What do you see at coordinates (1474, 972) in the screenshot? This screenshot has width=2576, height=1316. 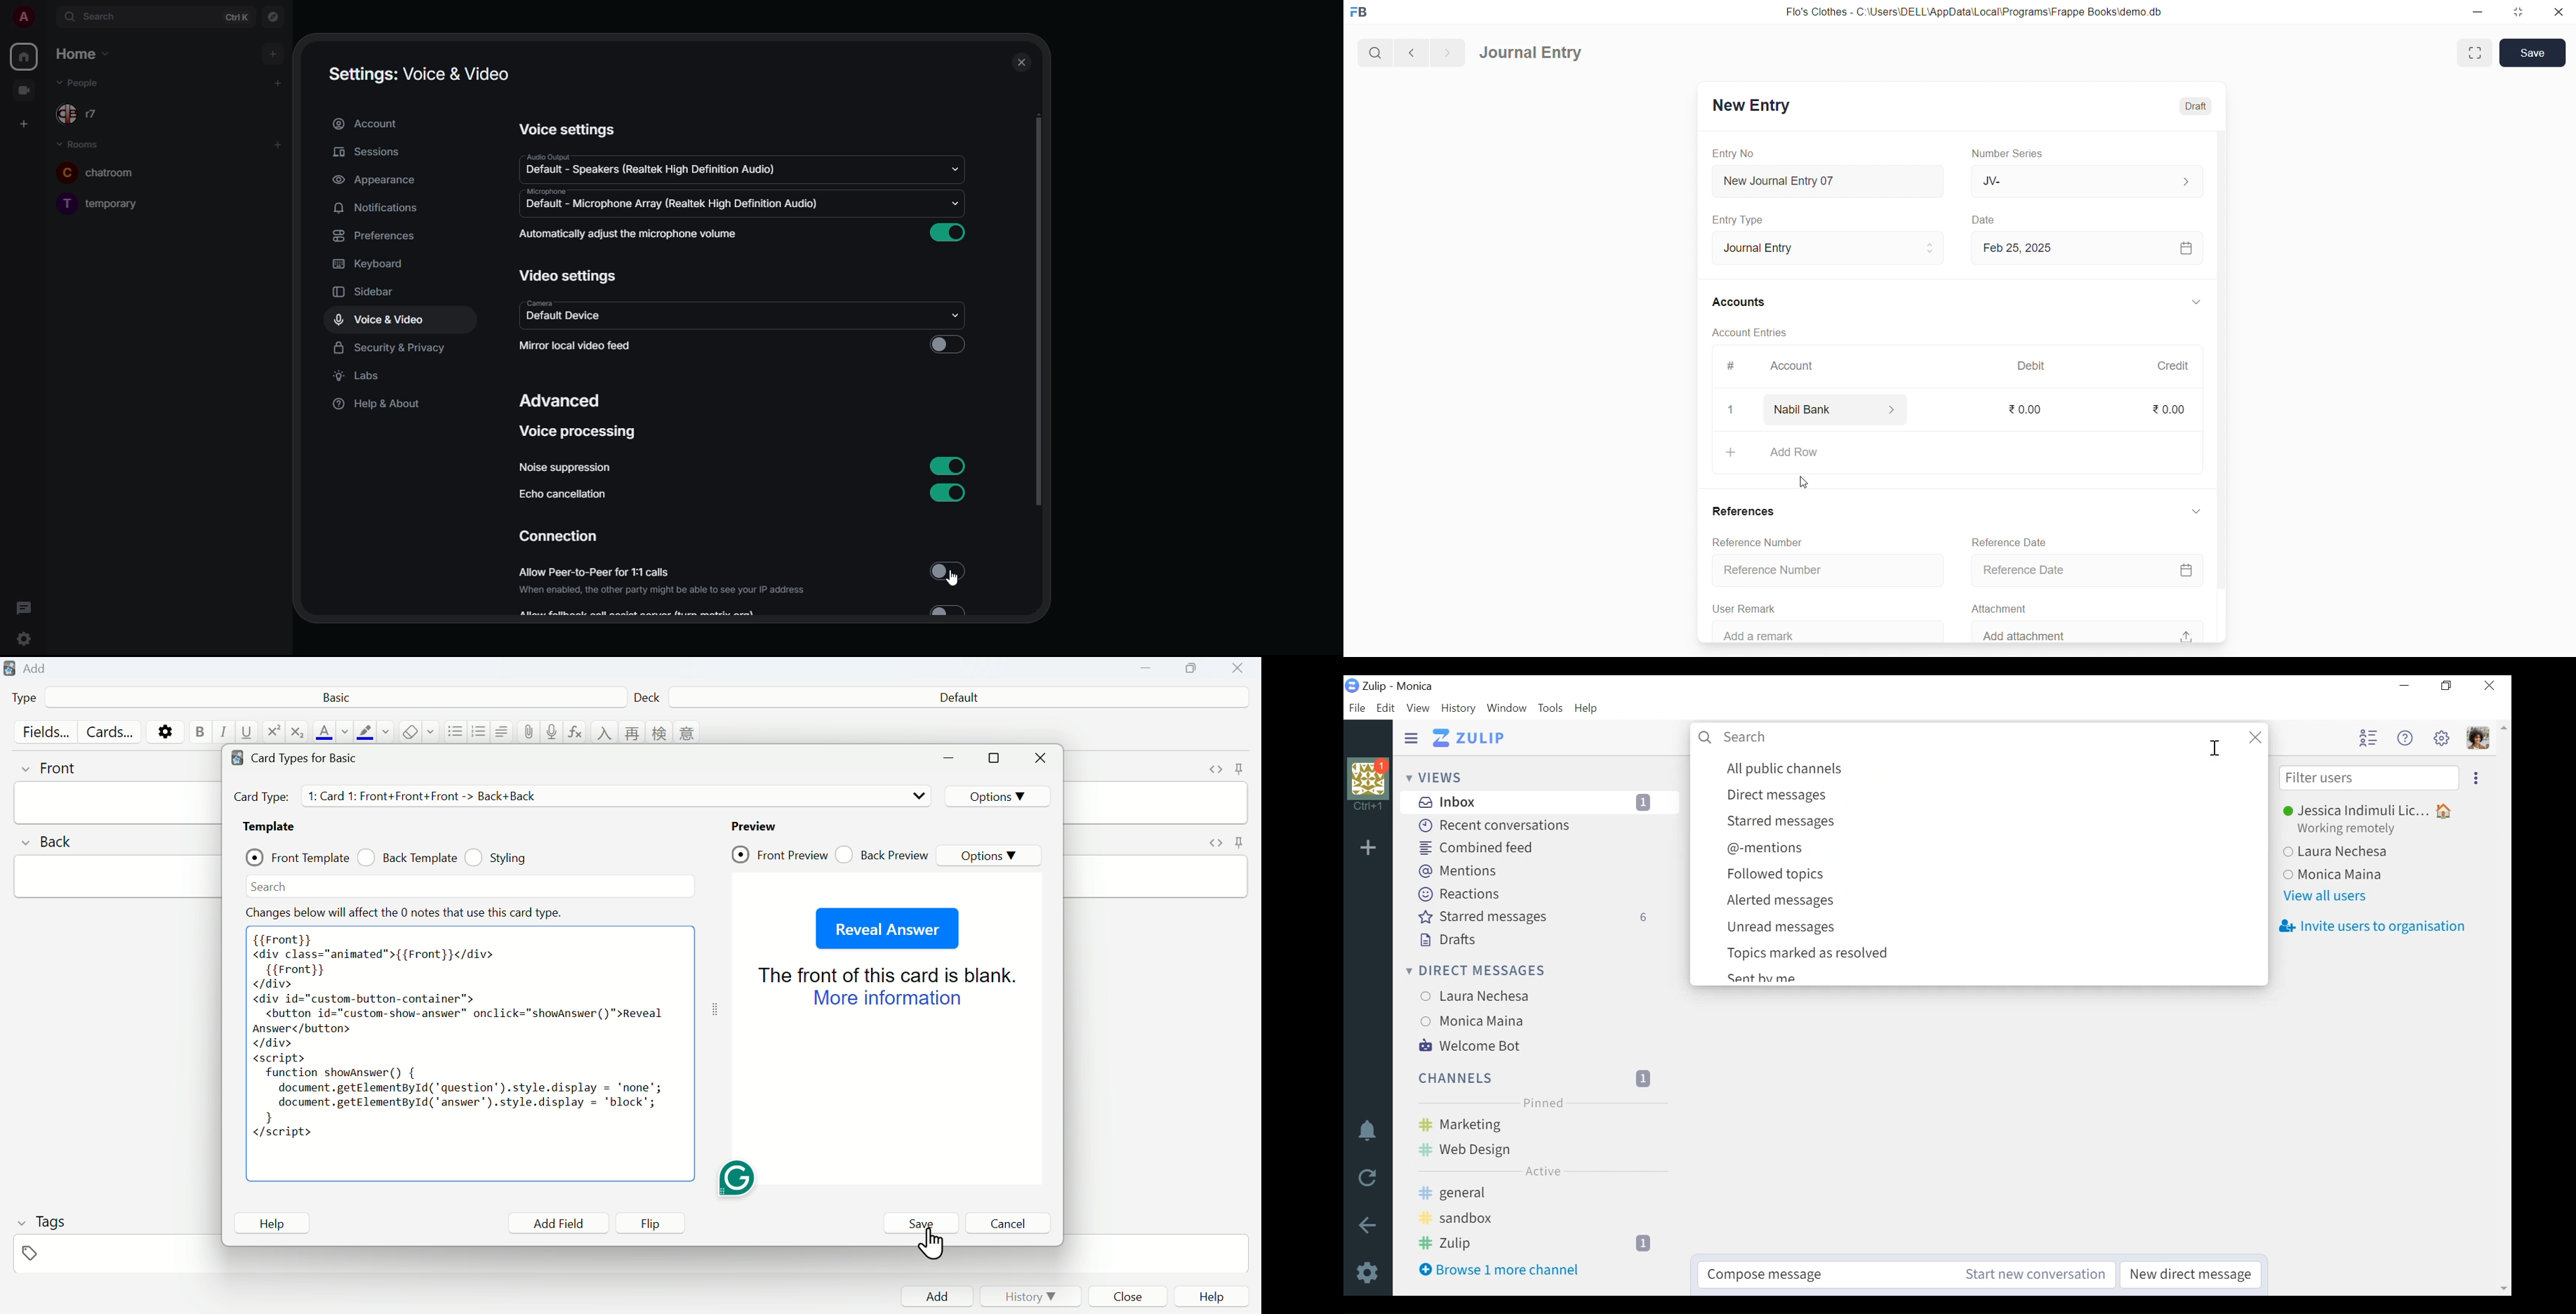 I see `Direct messages` at bounding box center [1474, 972].